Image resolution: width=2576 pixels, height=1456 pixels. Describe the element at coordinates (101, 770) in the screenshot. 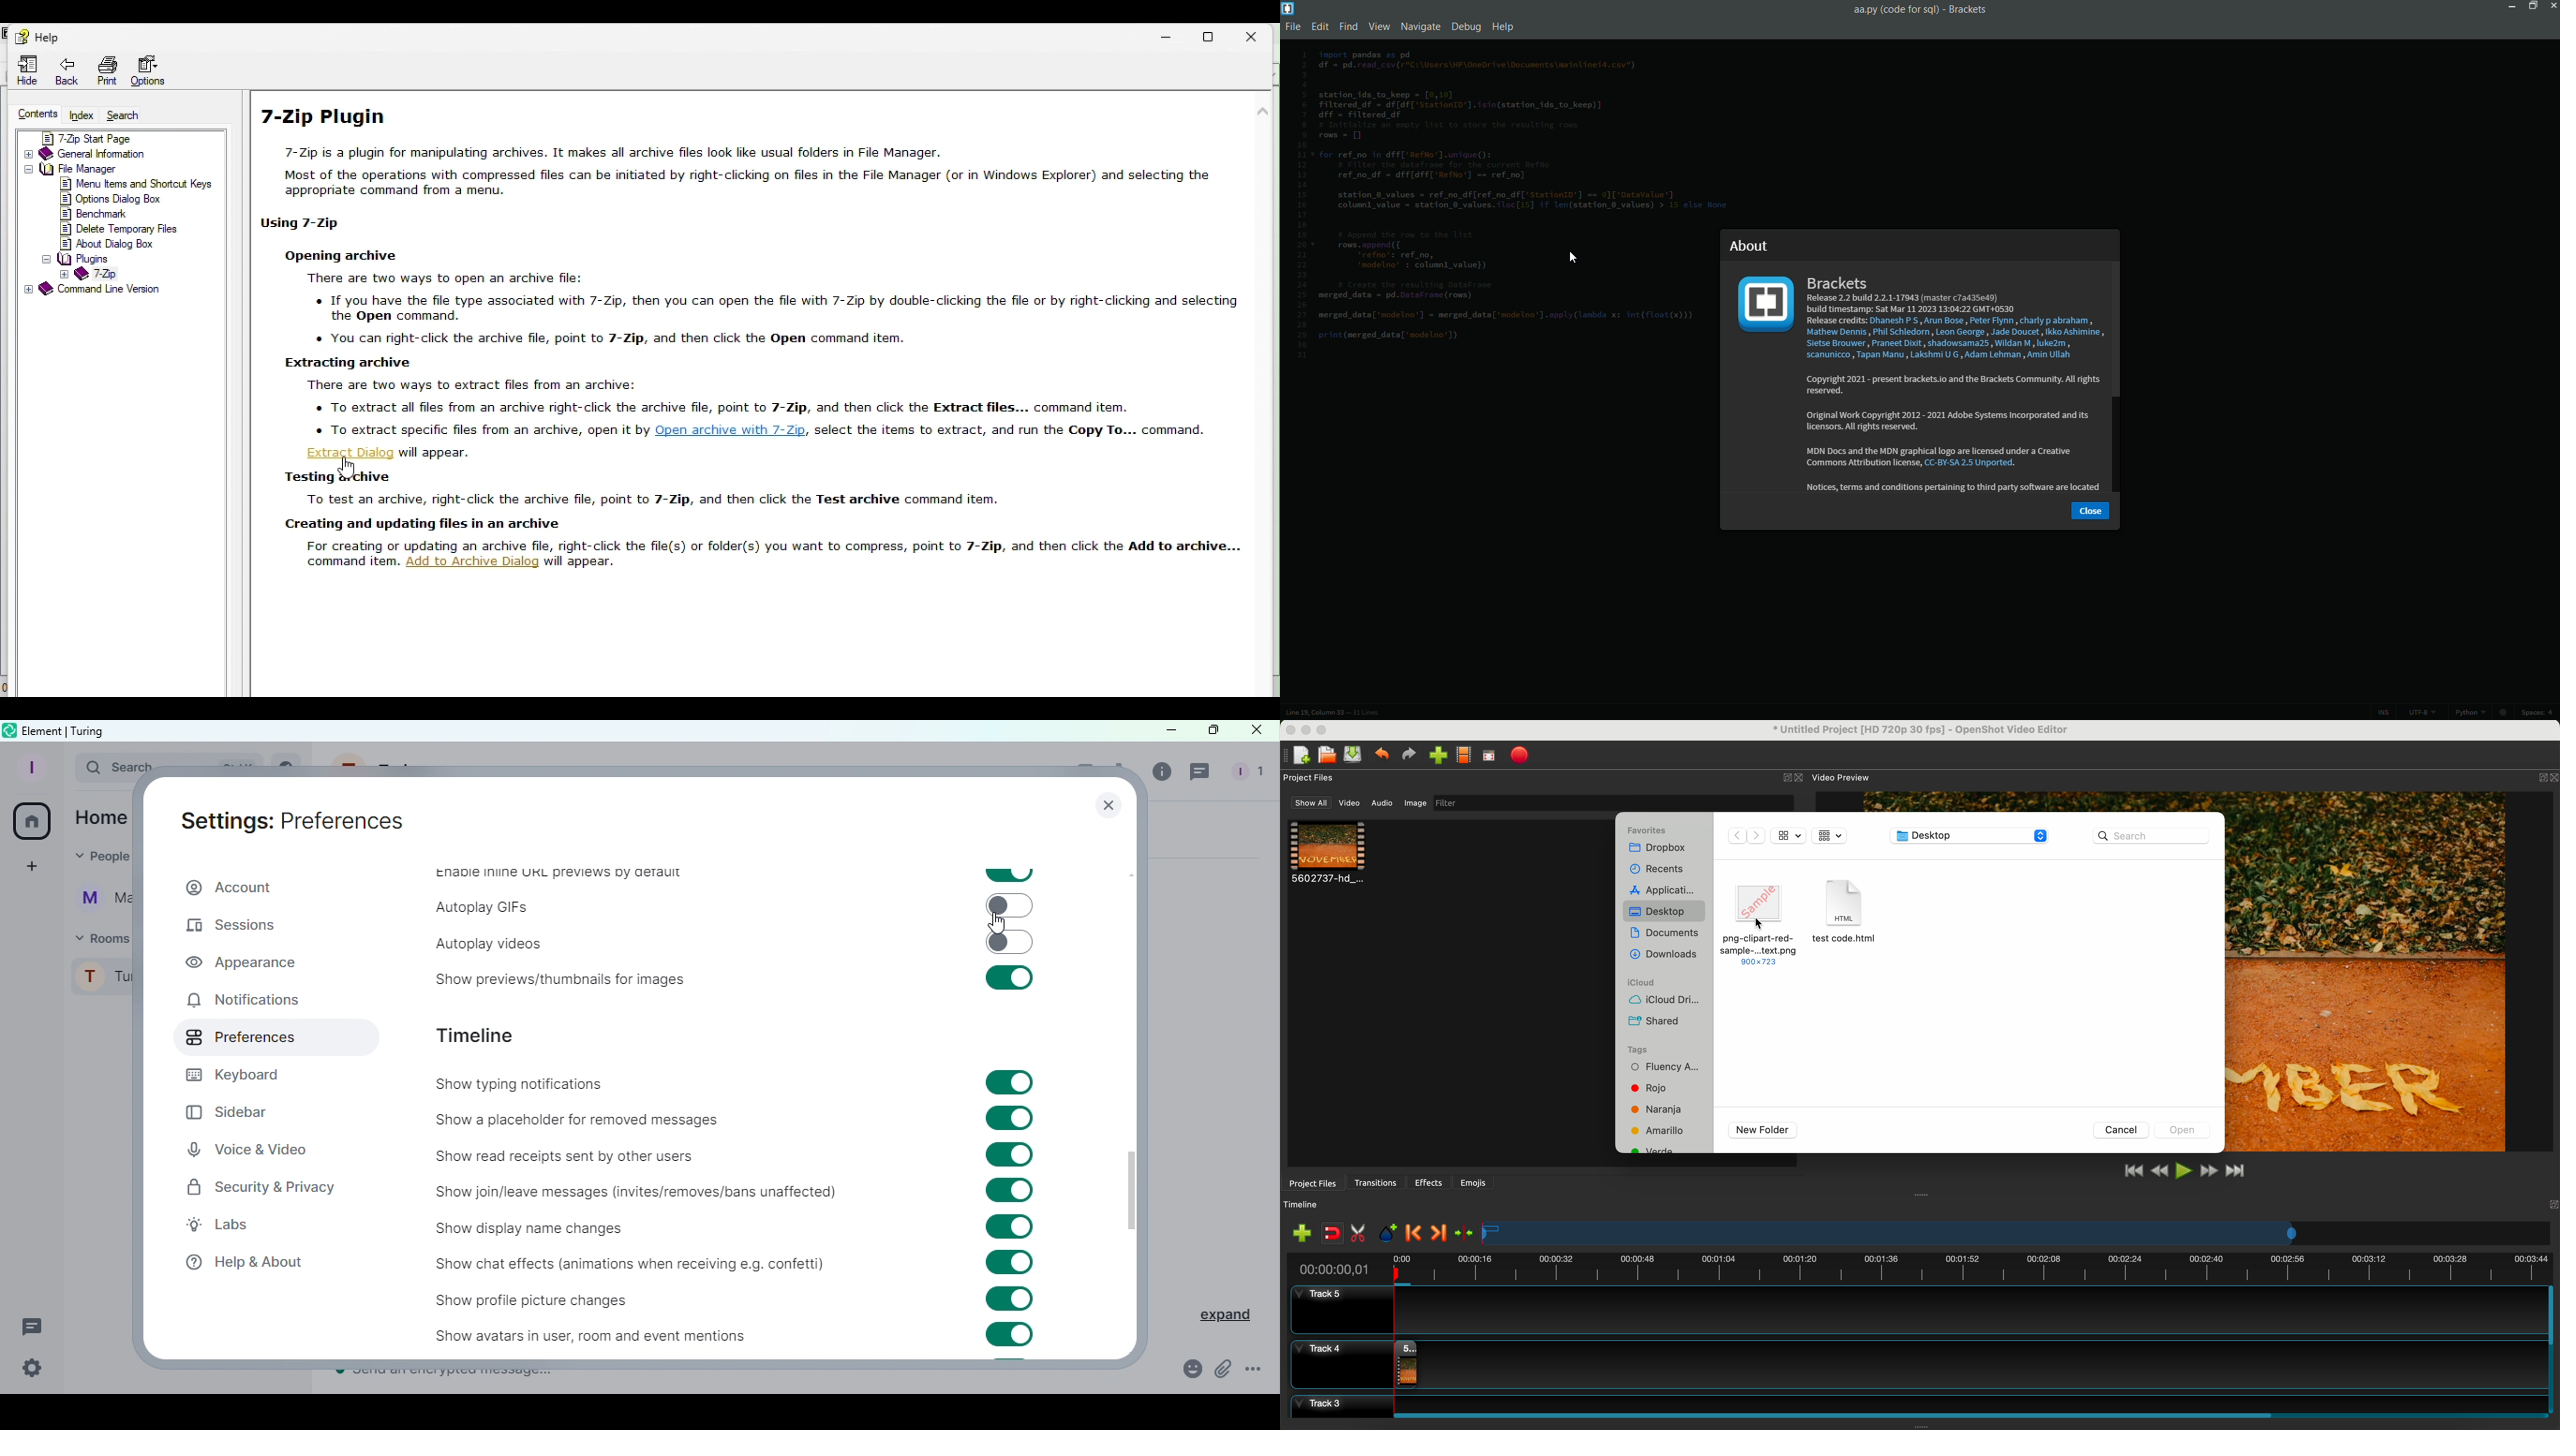

I see `Search` at that location.